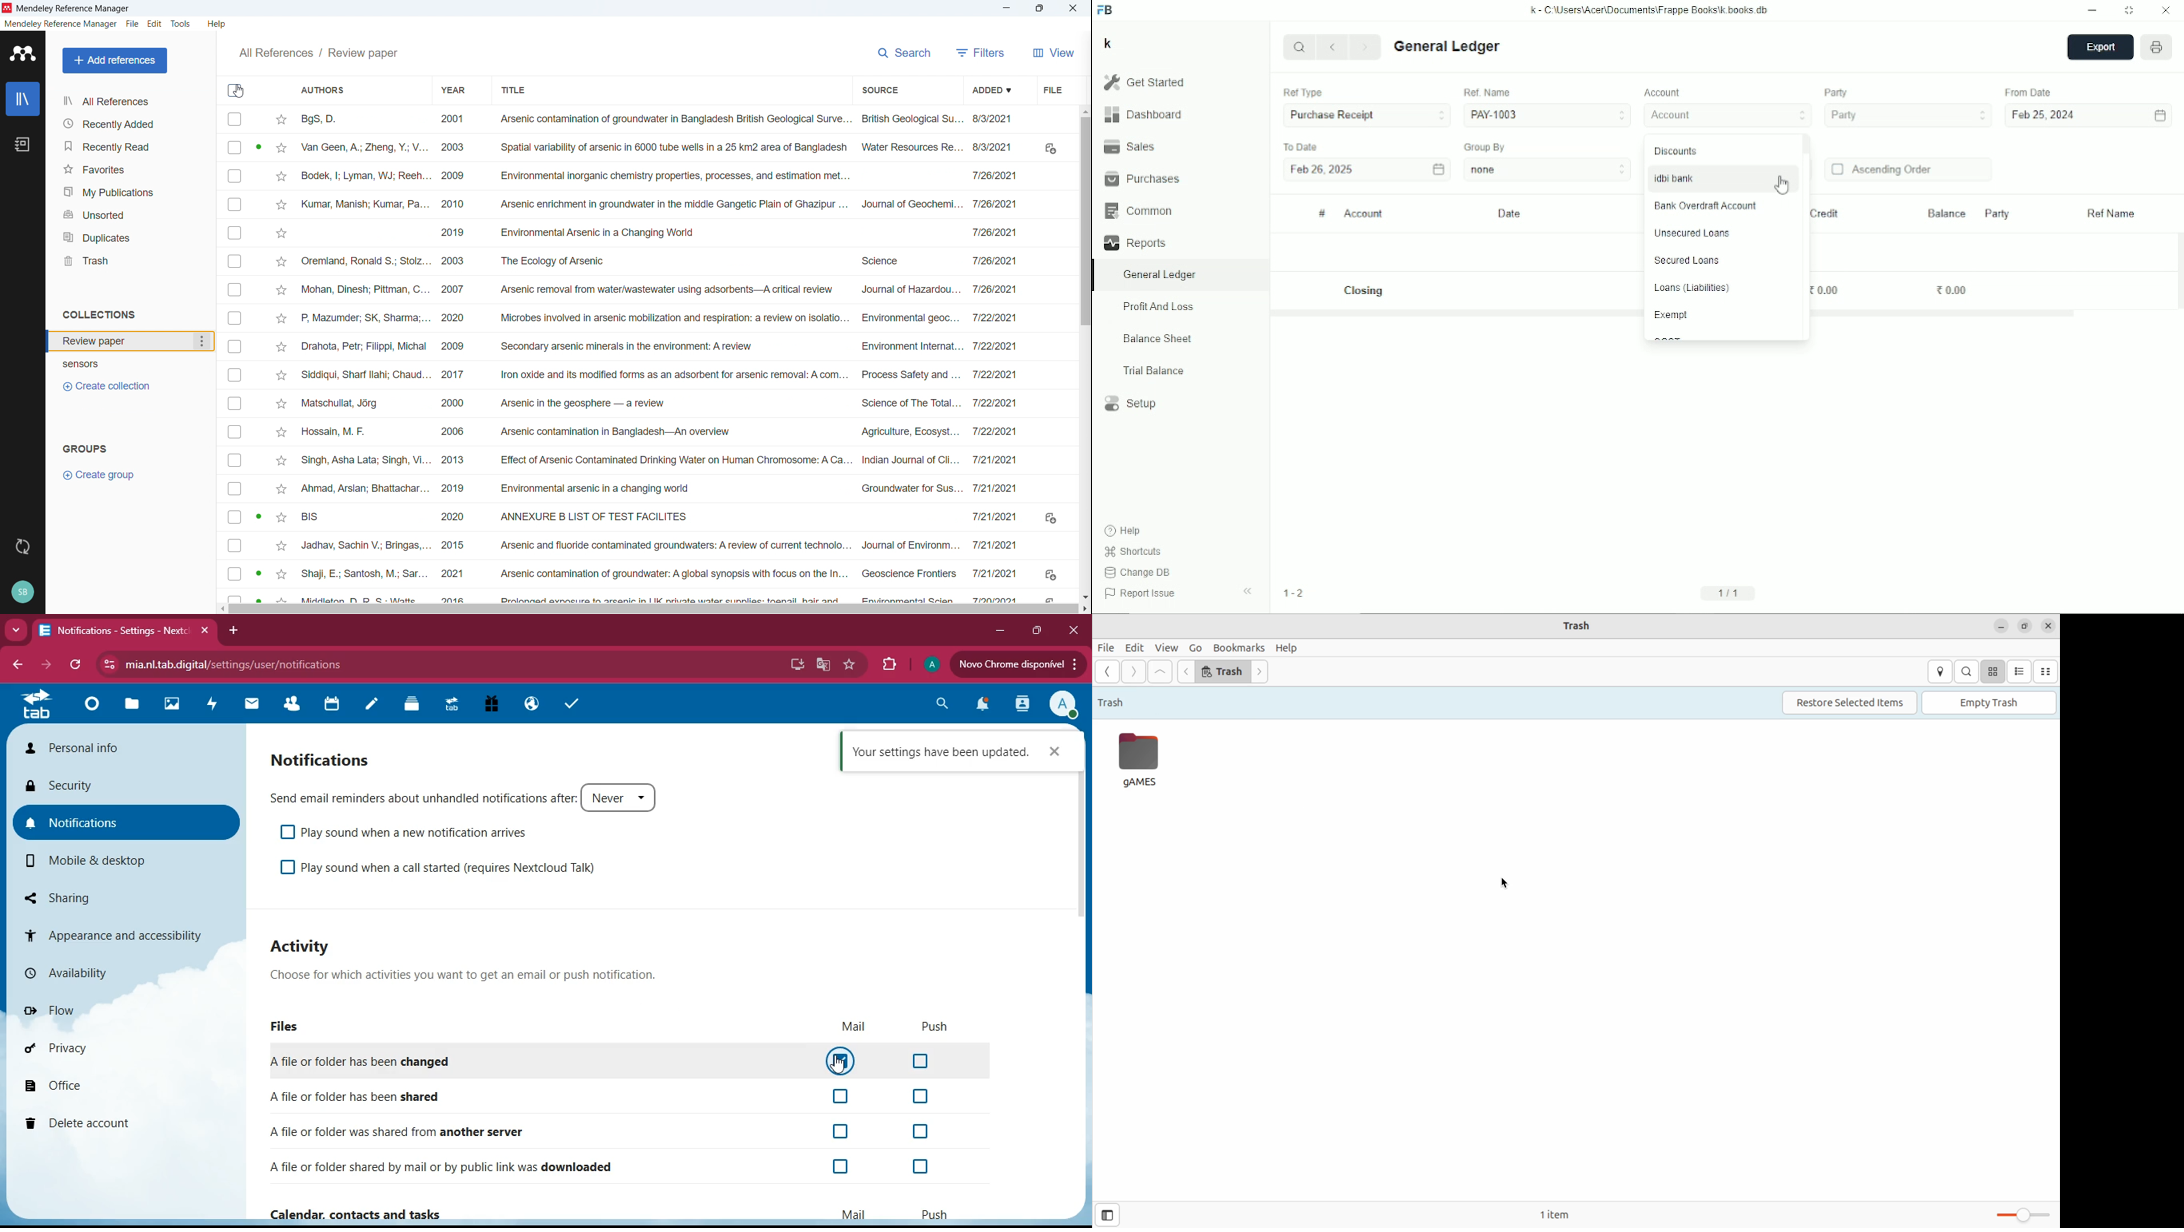  What do you see at coordinates (800, 664) in the screenshot?
I see `desktop` at bounding box center [800, 664].